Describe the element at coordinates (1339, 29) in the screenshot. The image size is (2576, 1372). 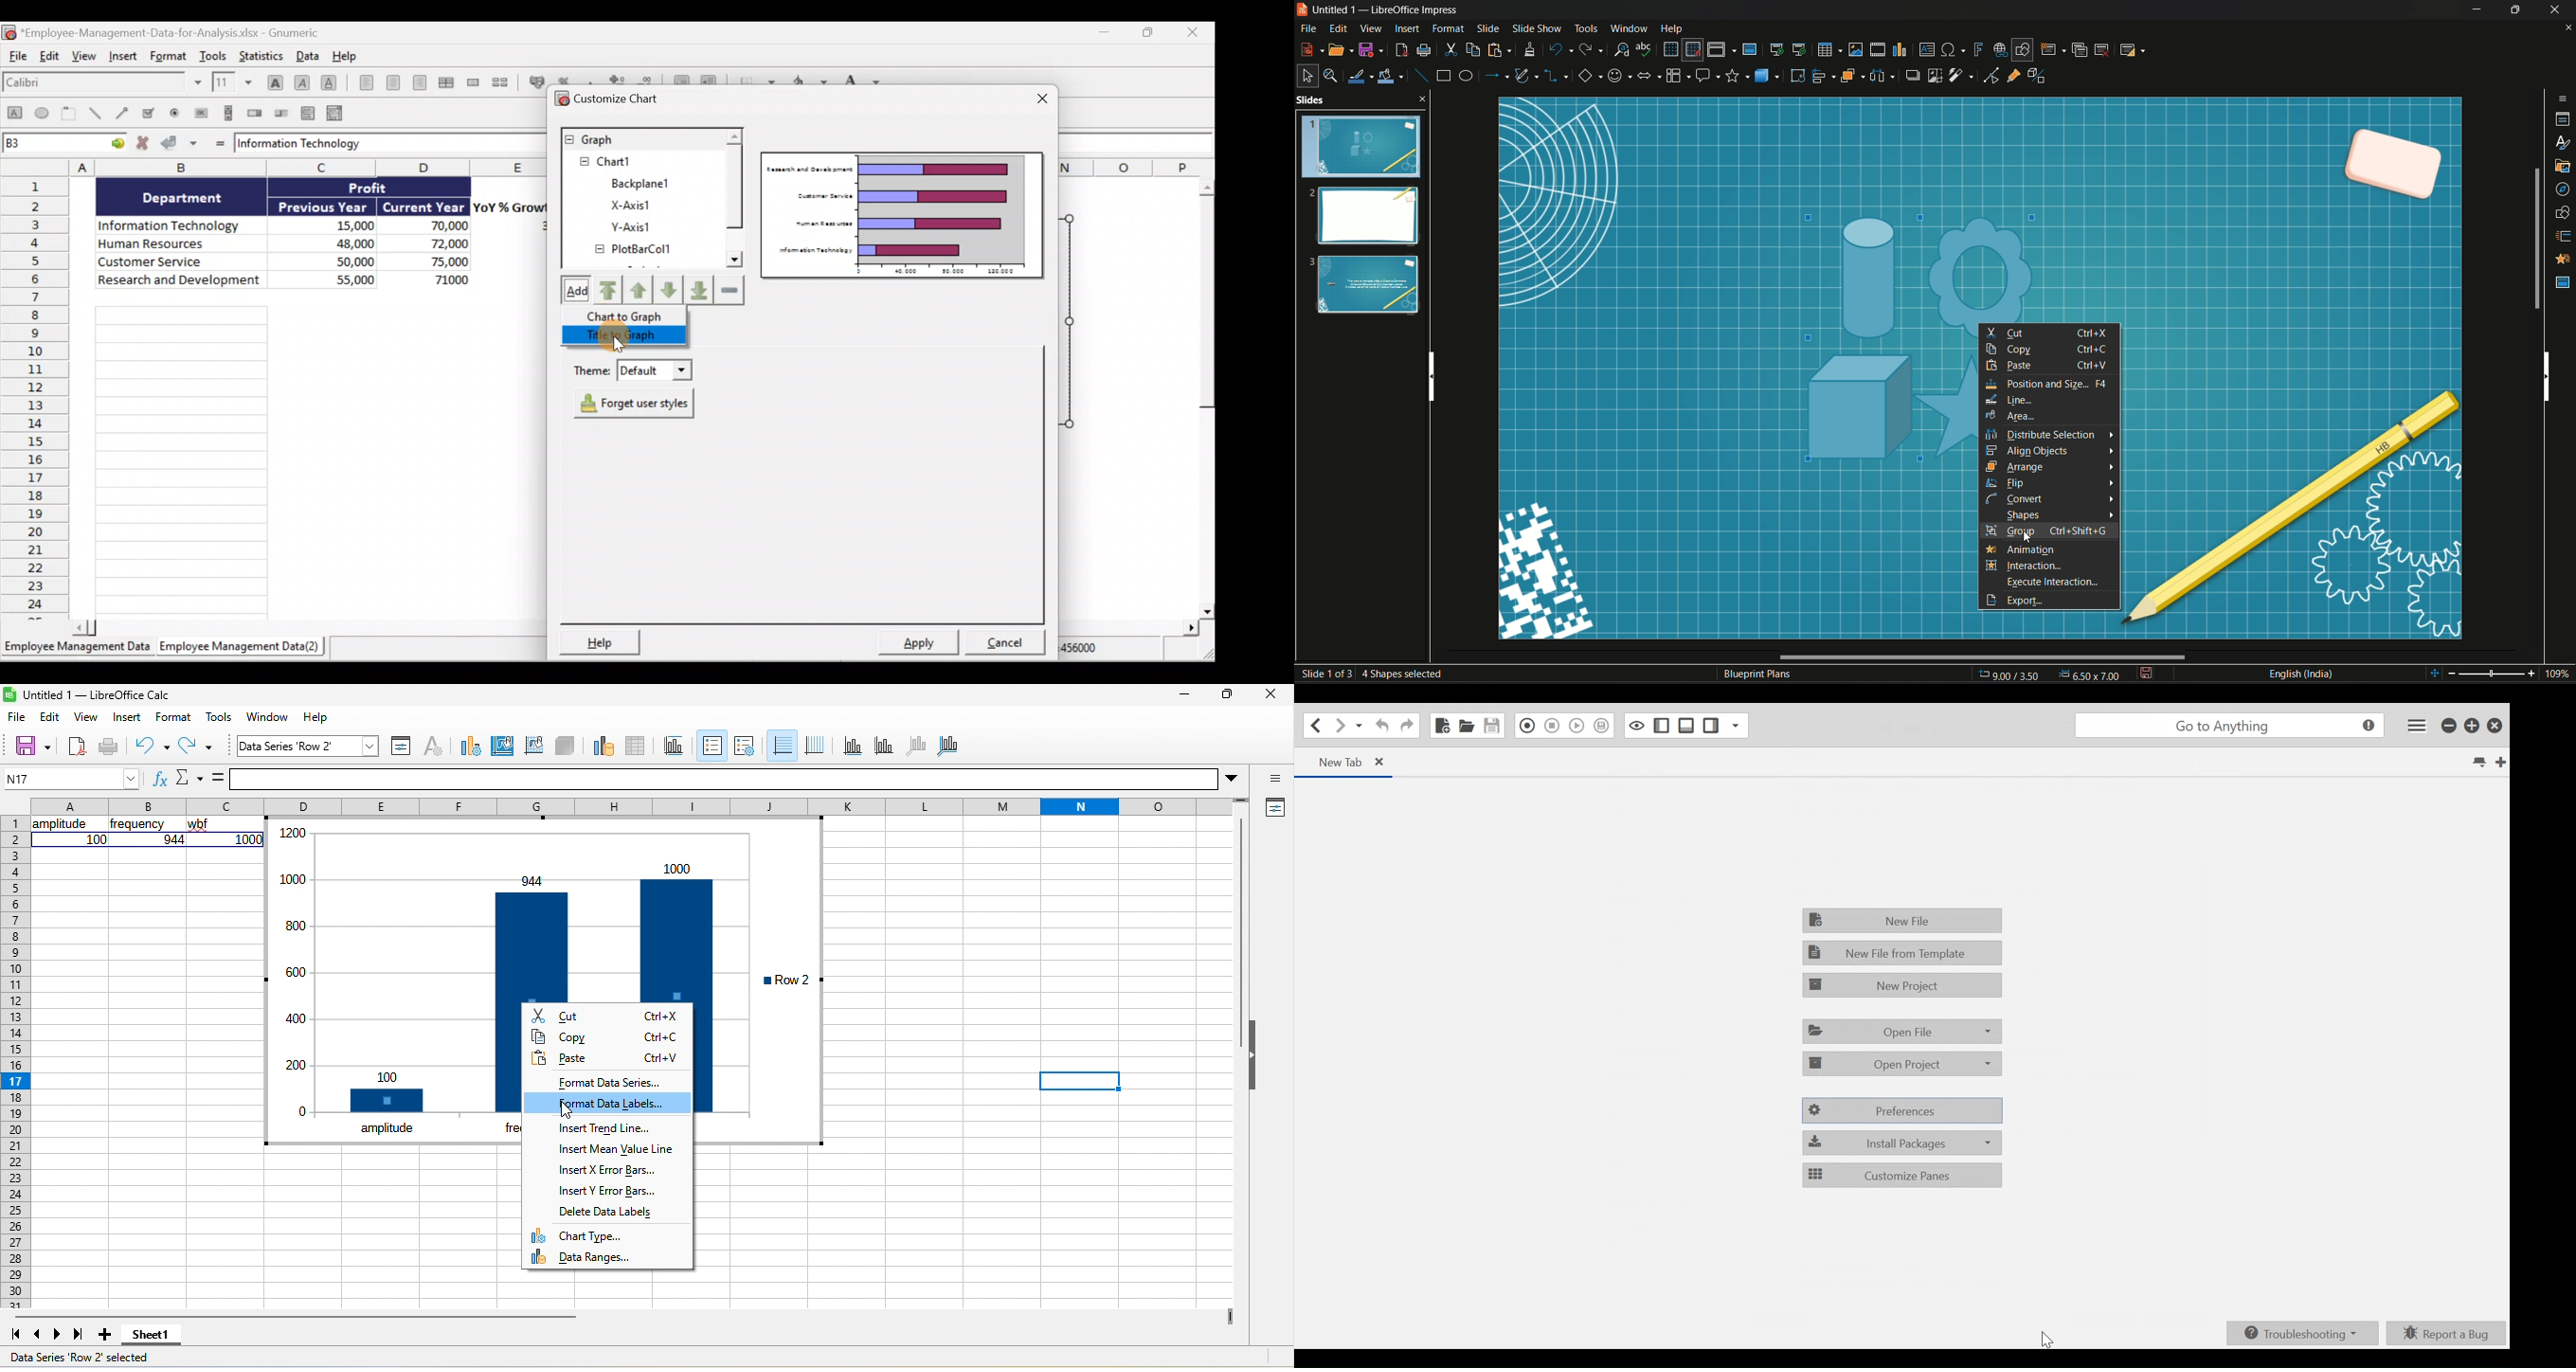
I see `Edit` at that location.